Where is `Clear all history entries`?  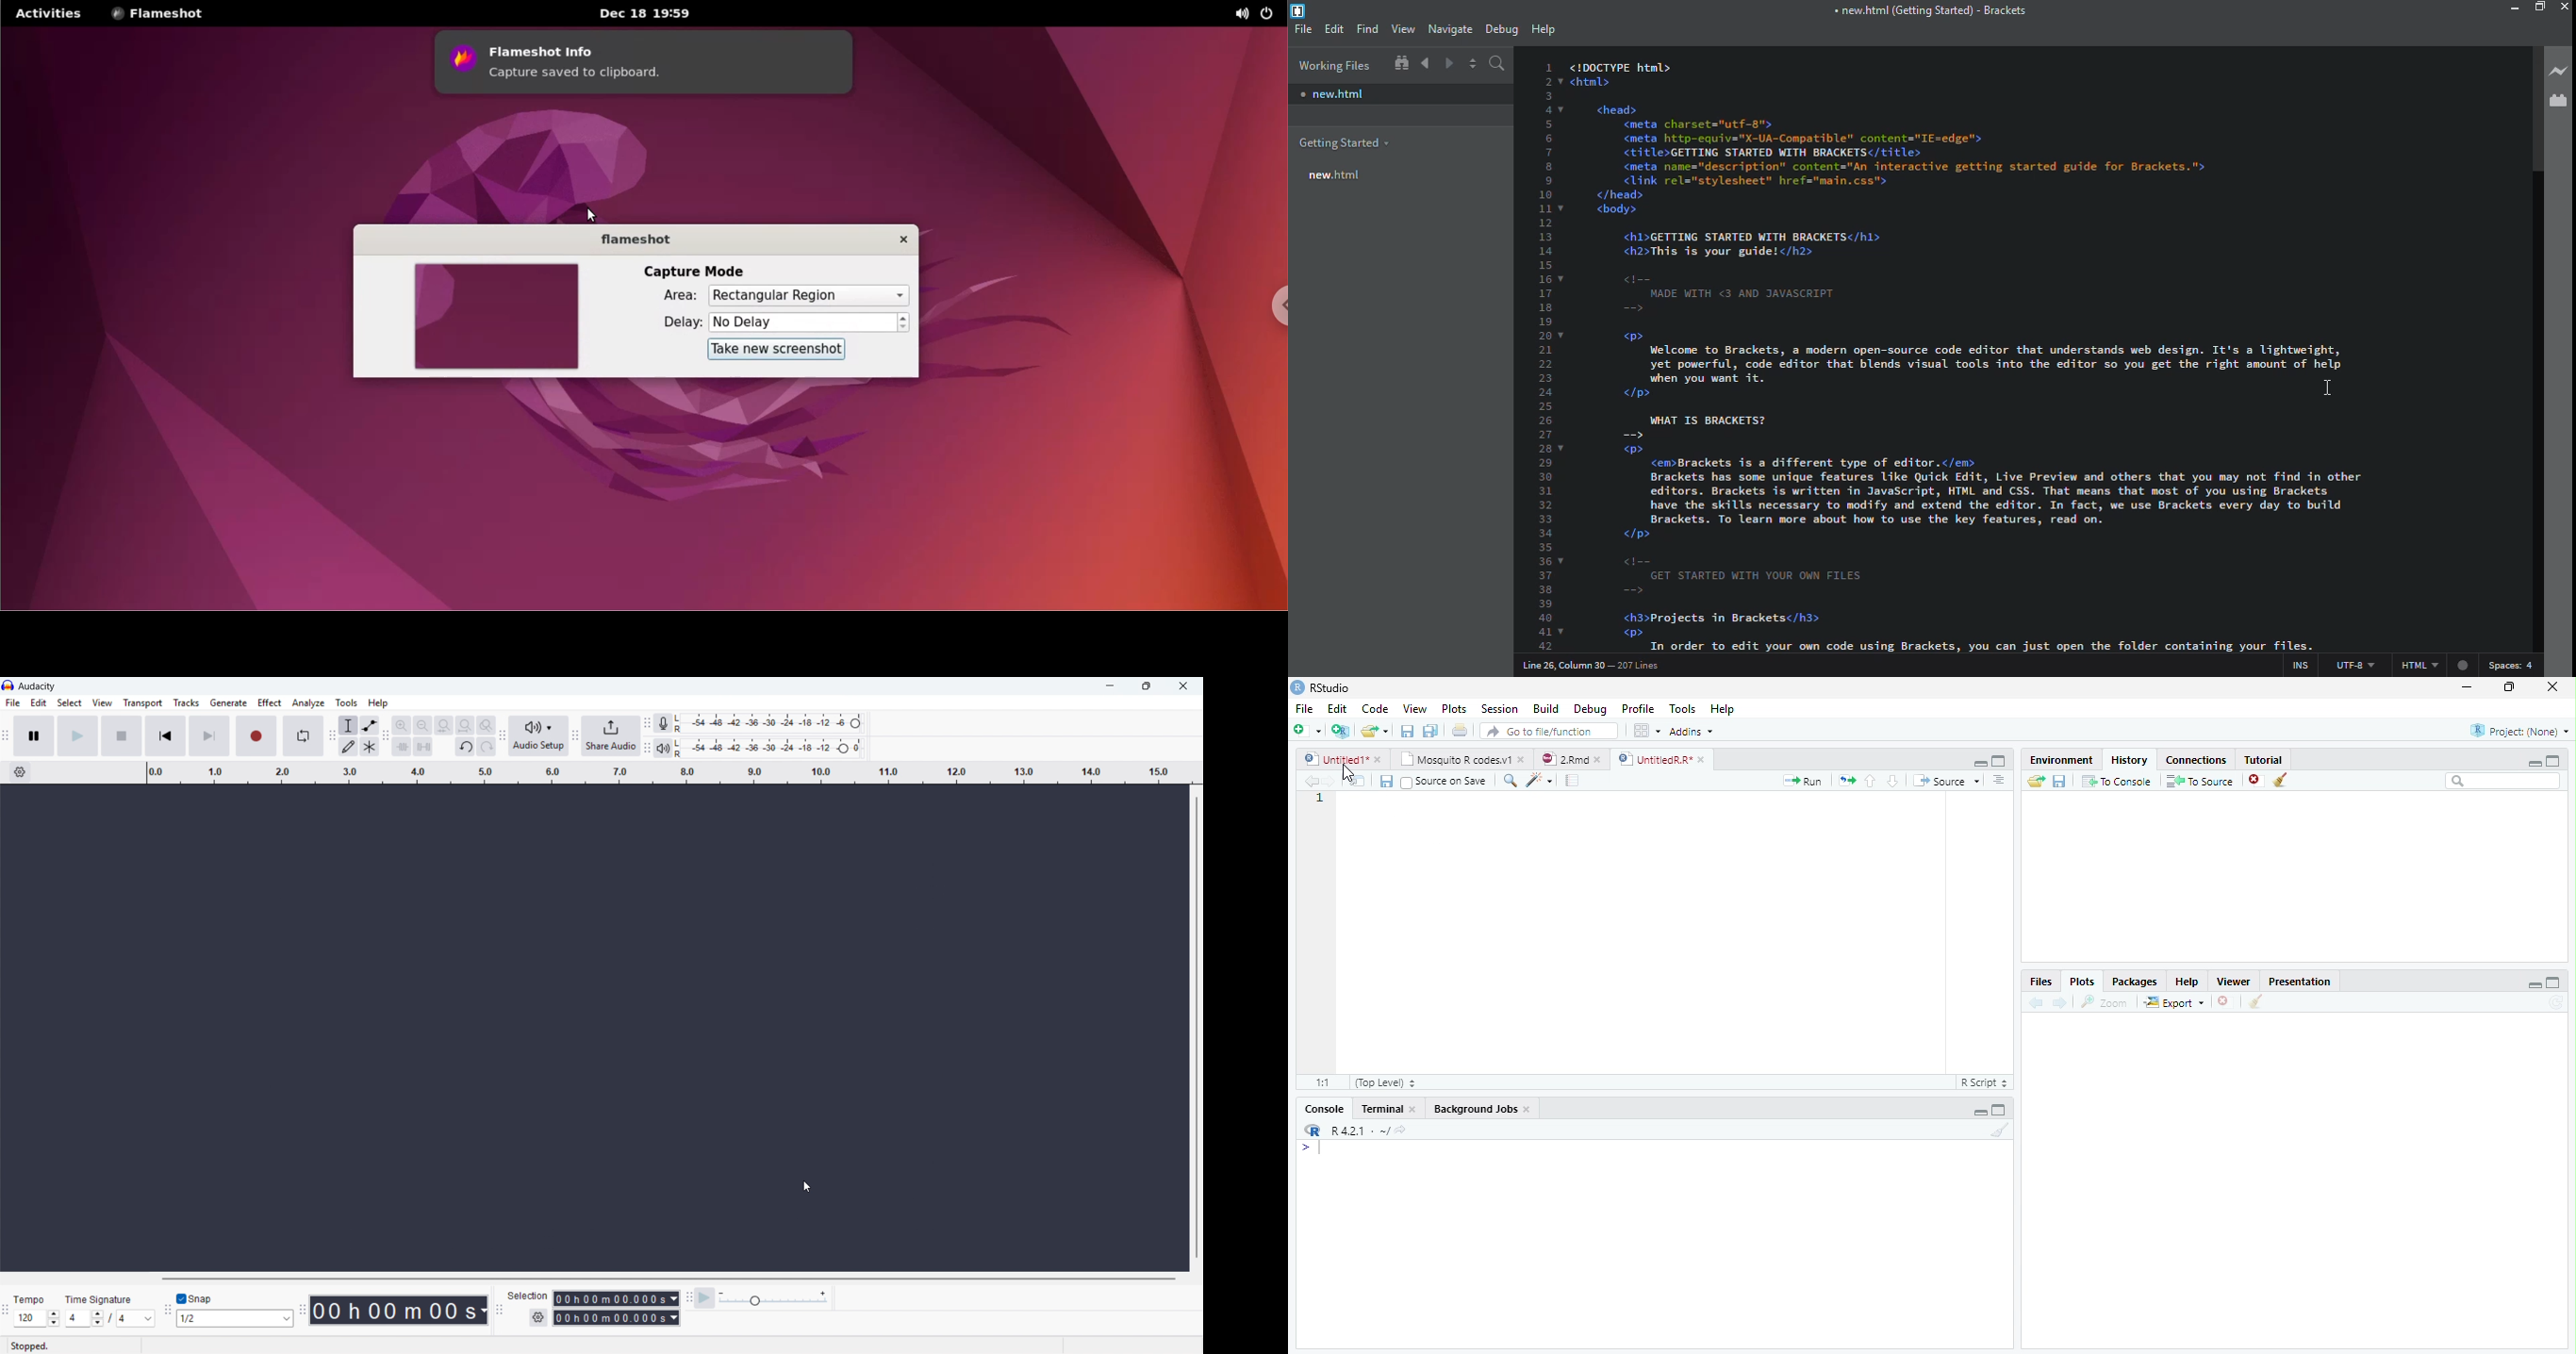 Clear all history entries is located at coordinates (2283, 780).